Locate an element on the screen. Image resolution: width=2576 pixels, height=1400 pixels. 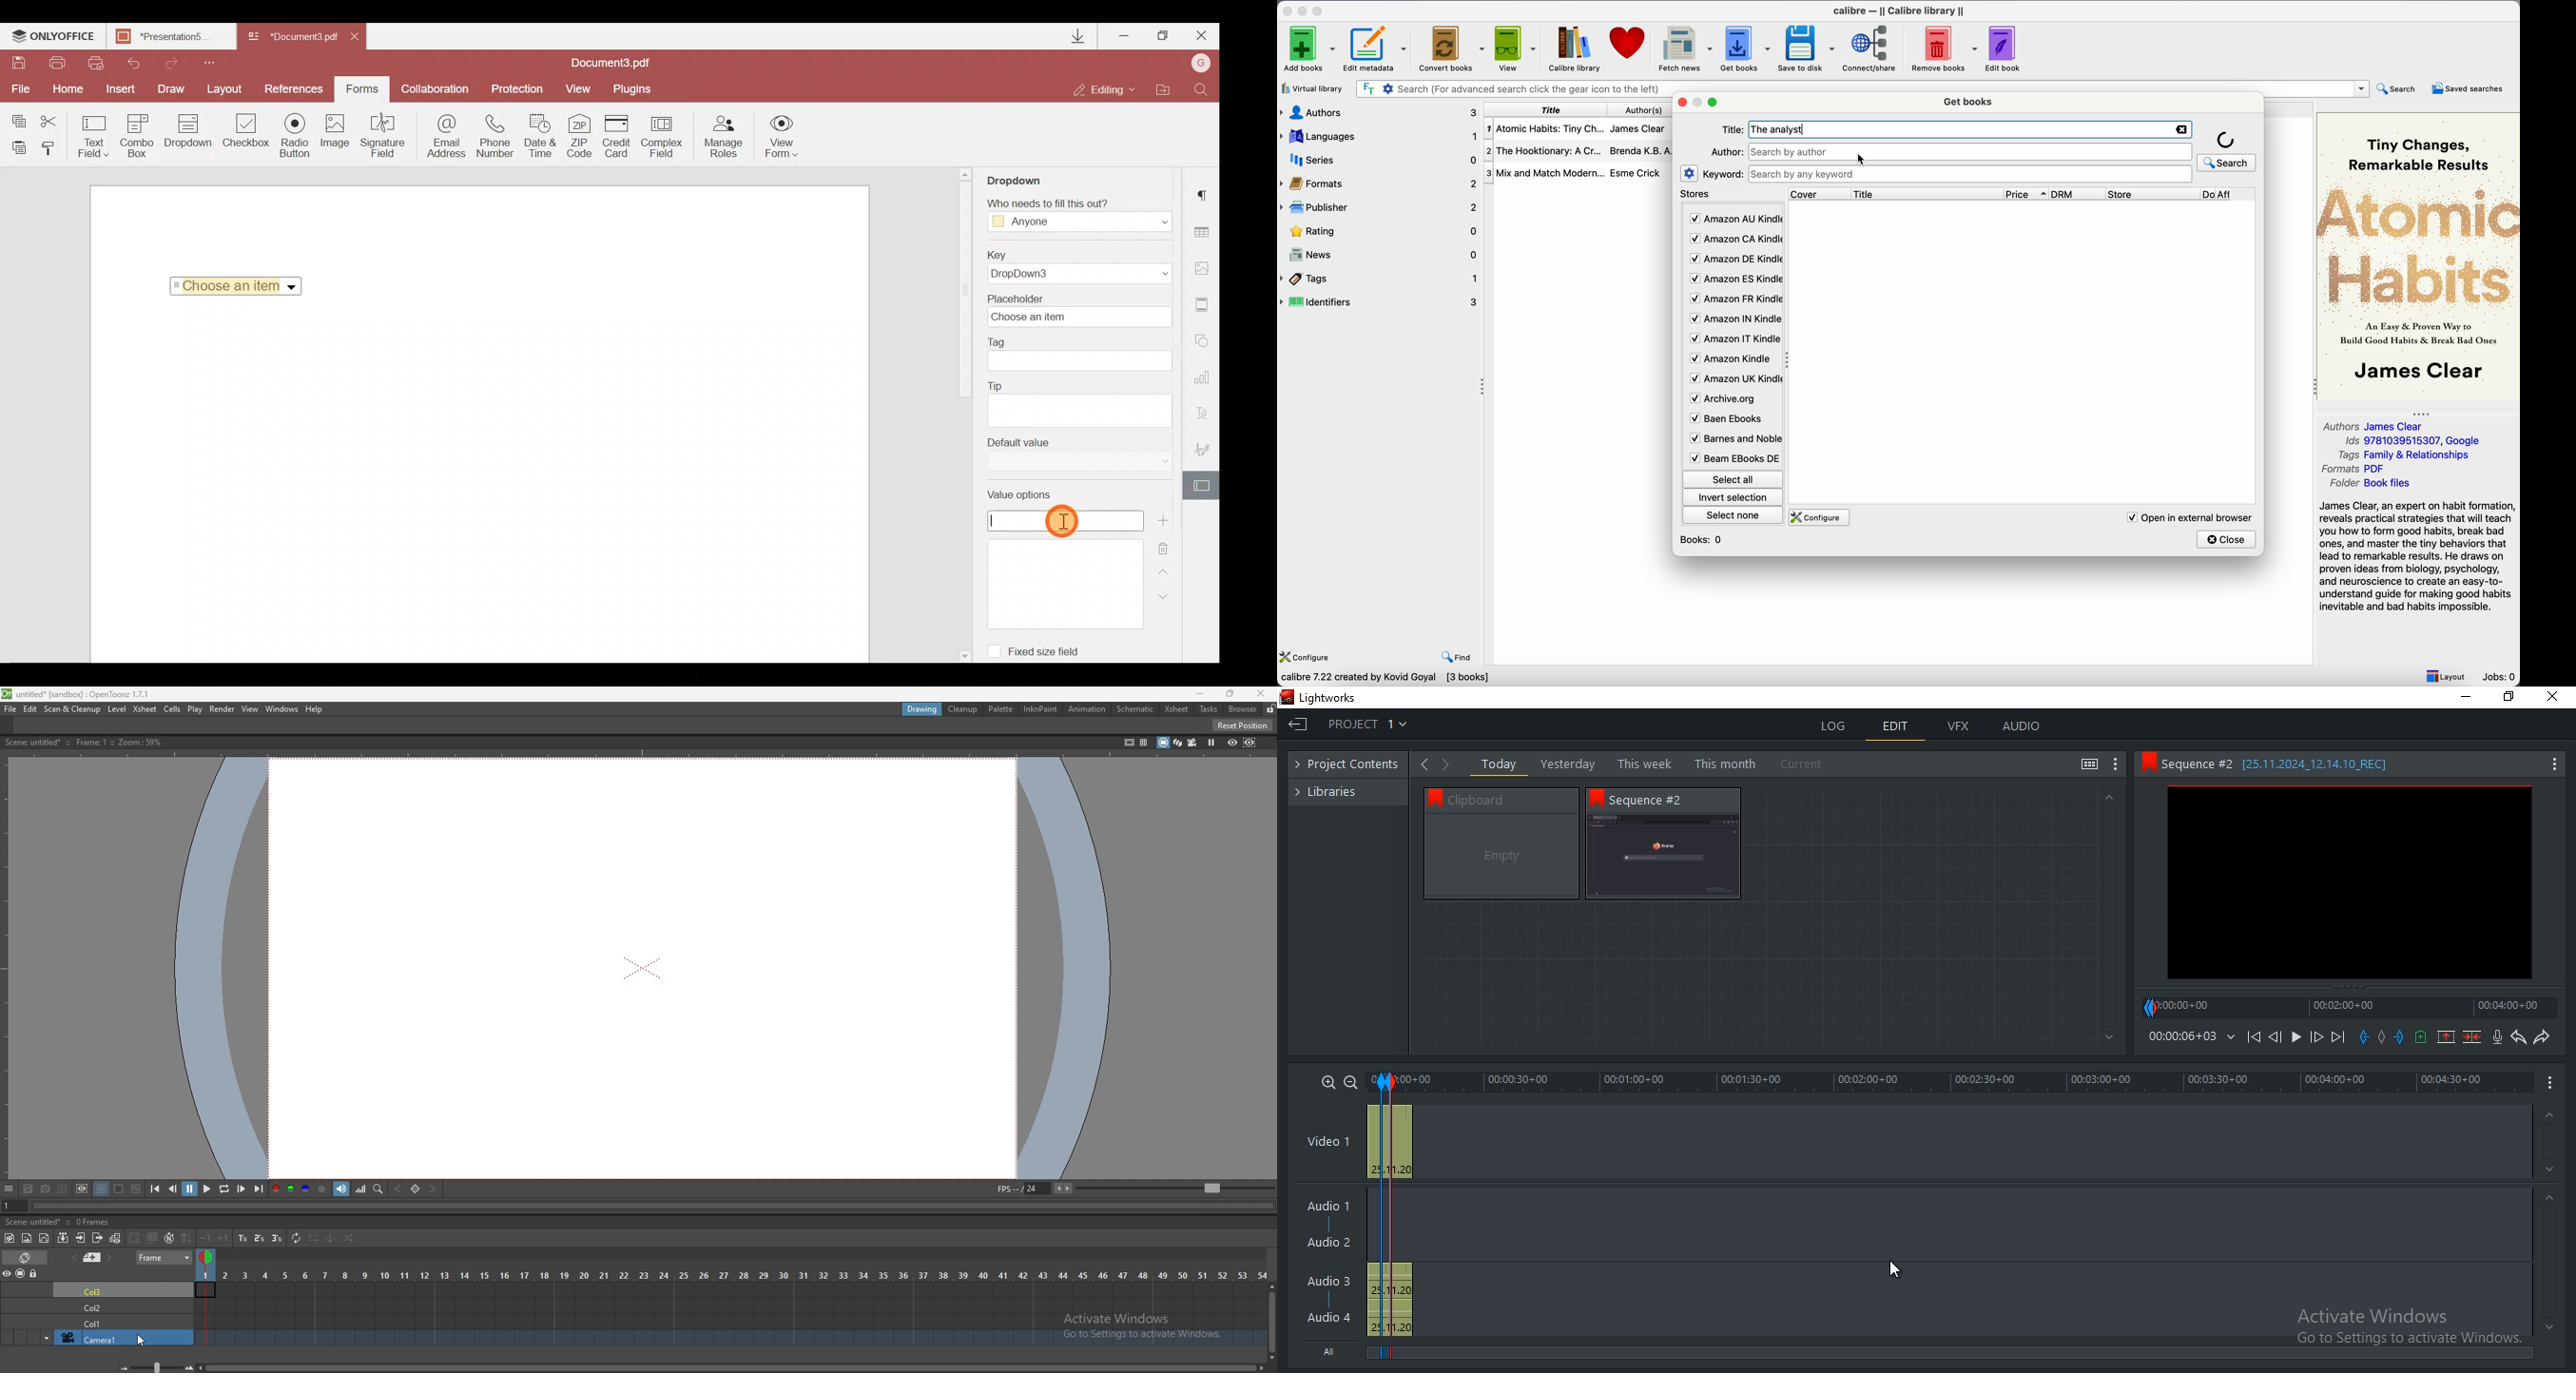
Dropdown is located at coordinates (186, 138).